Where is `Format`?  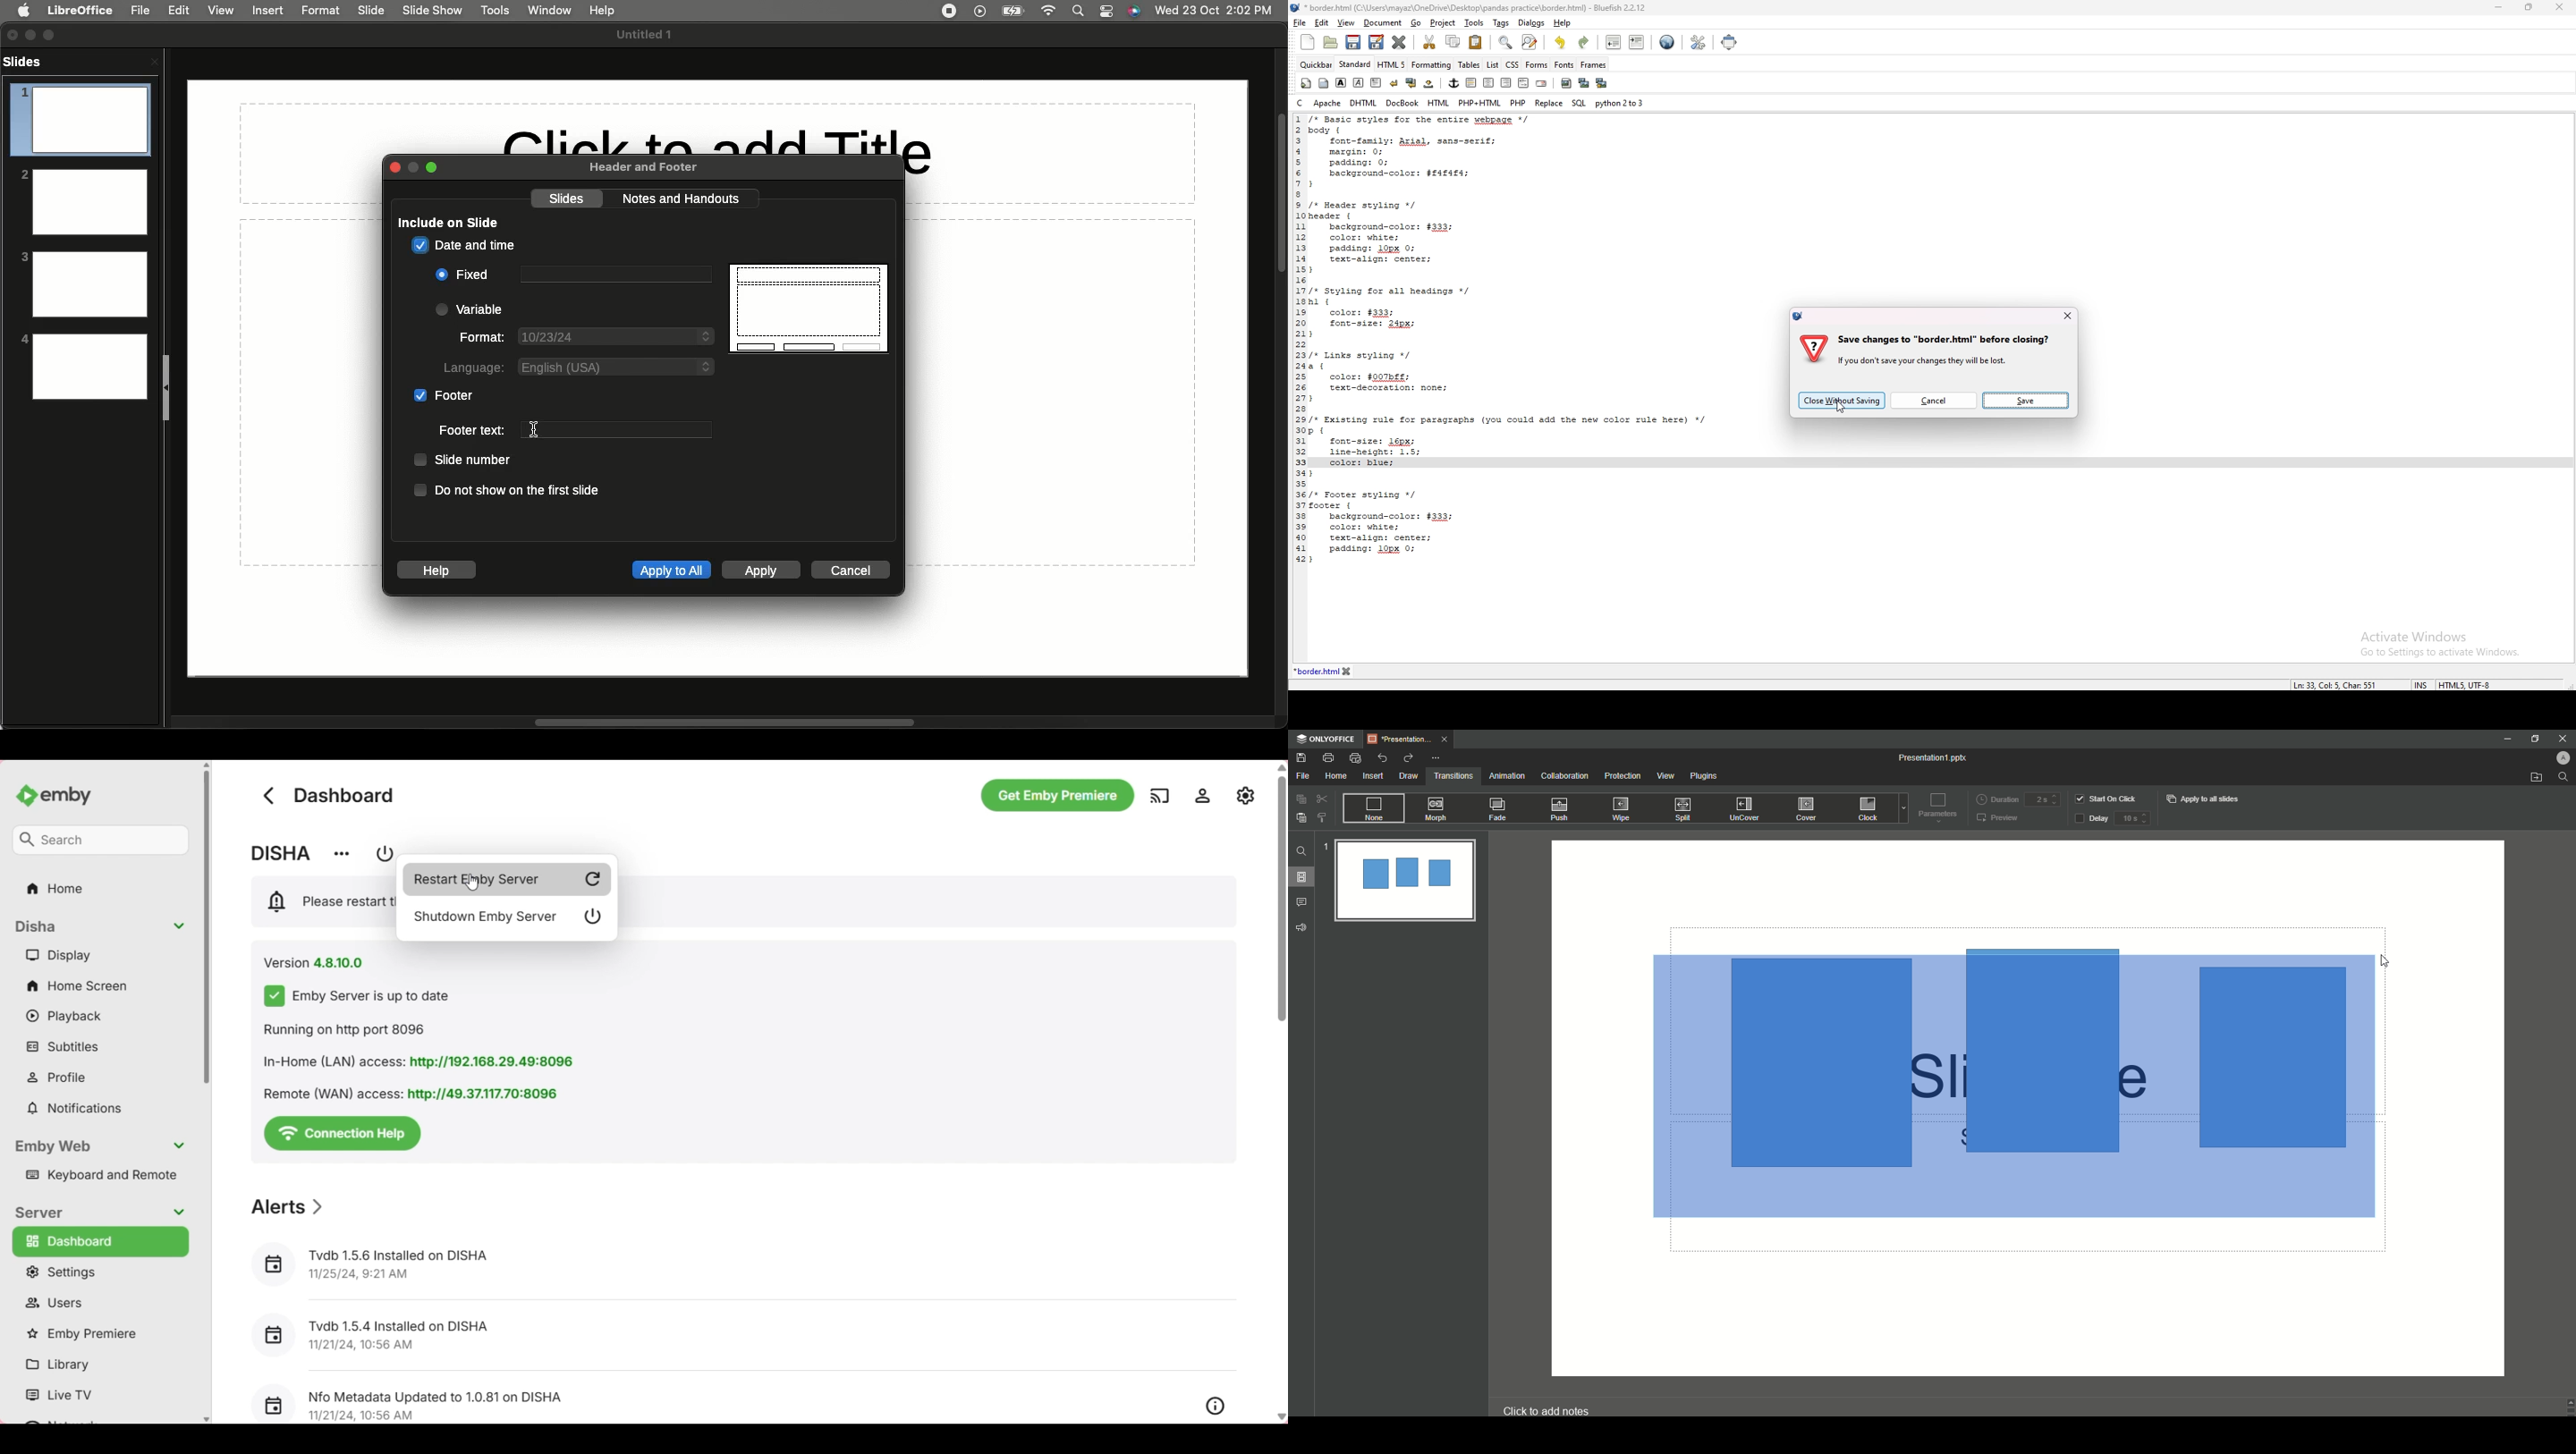
Format is located at coordinates (321, 10).